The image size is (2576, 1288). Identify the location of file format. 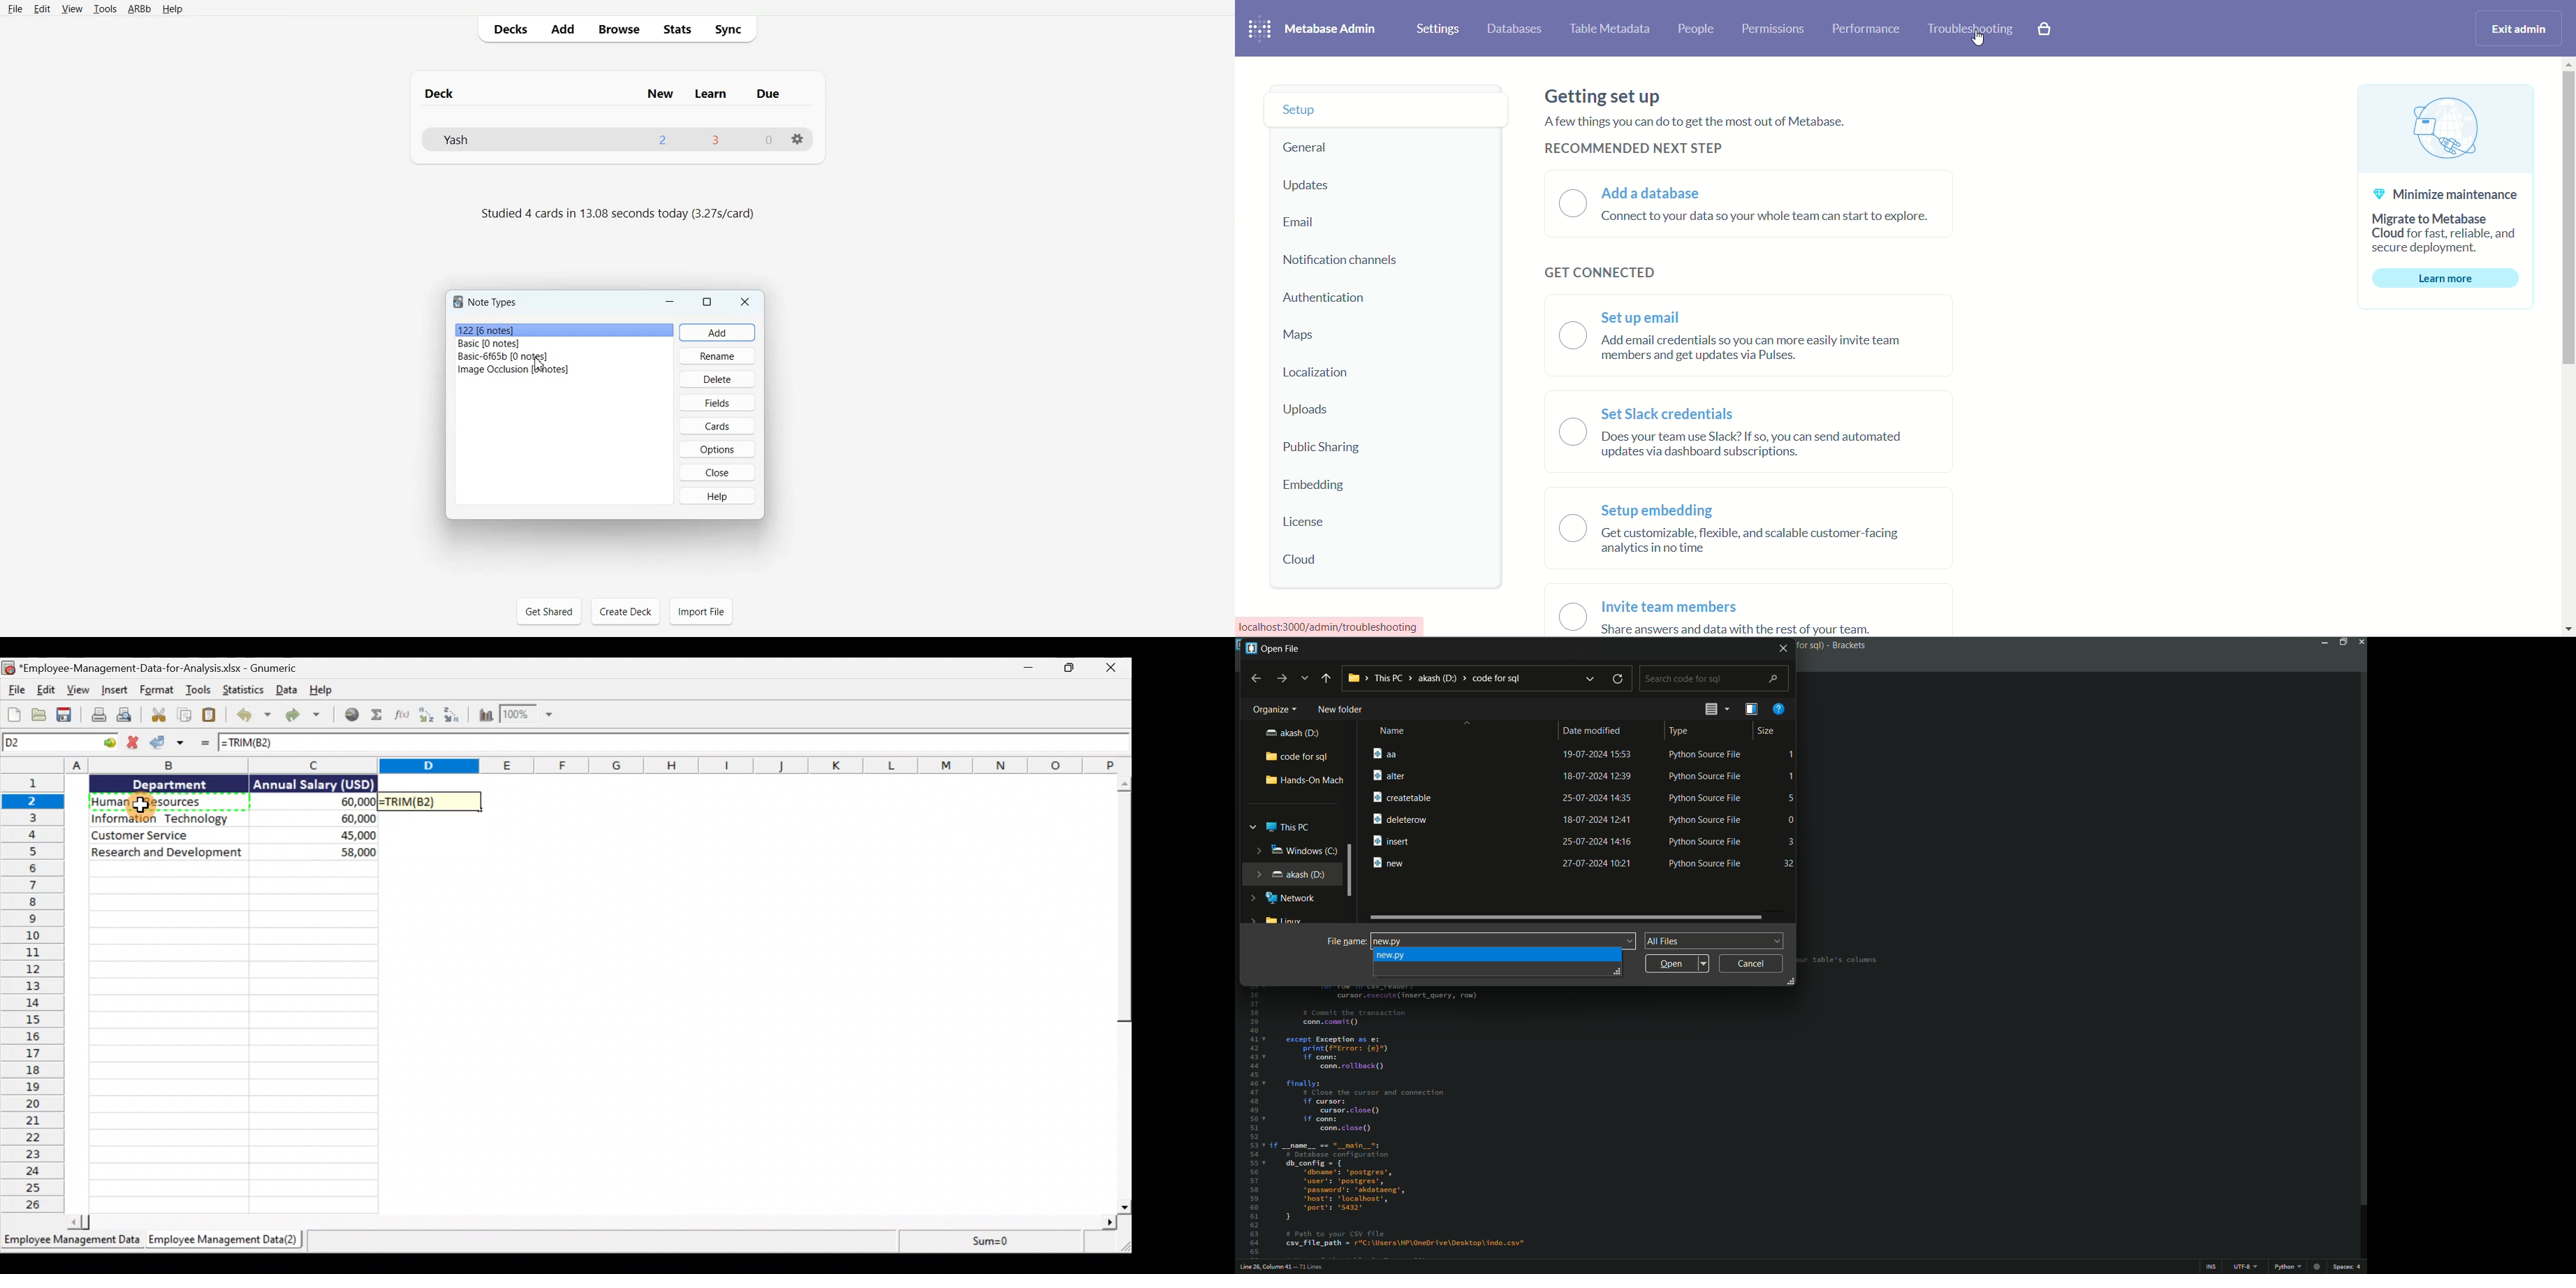
(2288, 1268).